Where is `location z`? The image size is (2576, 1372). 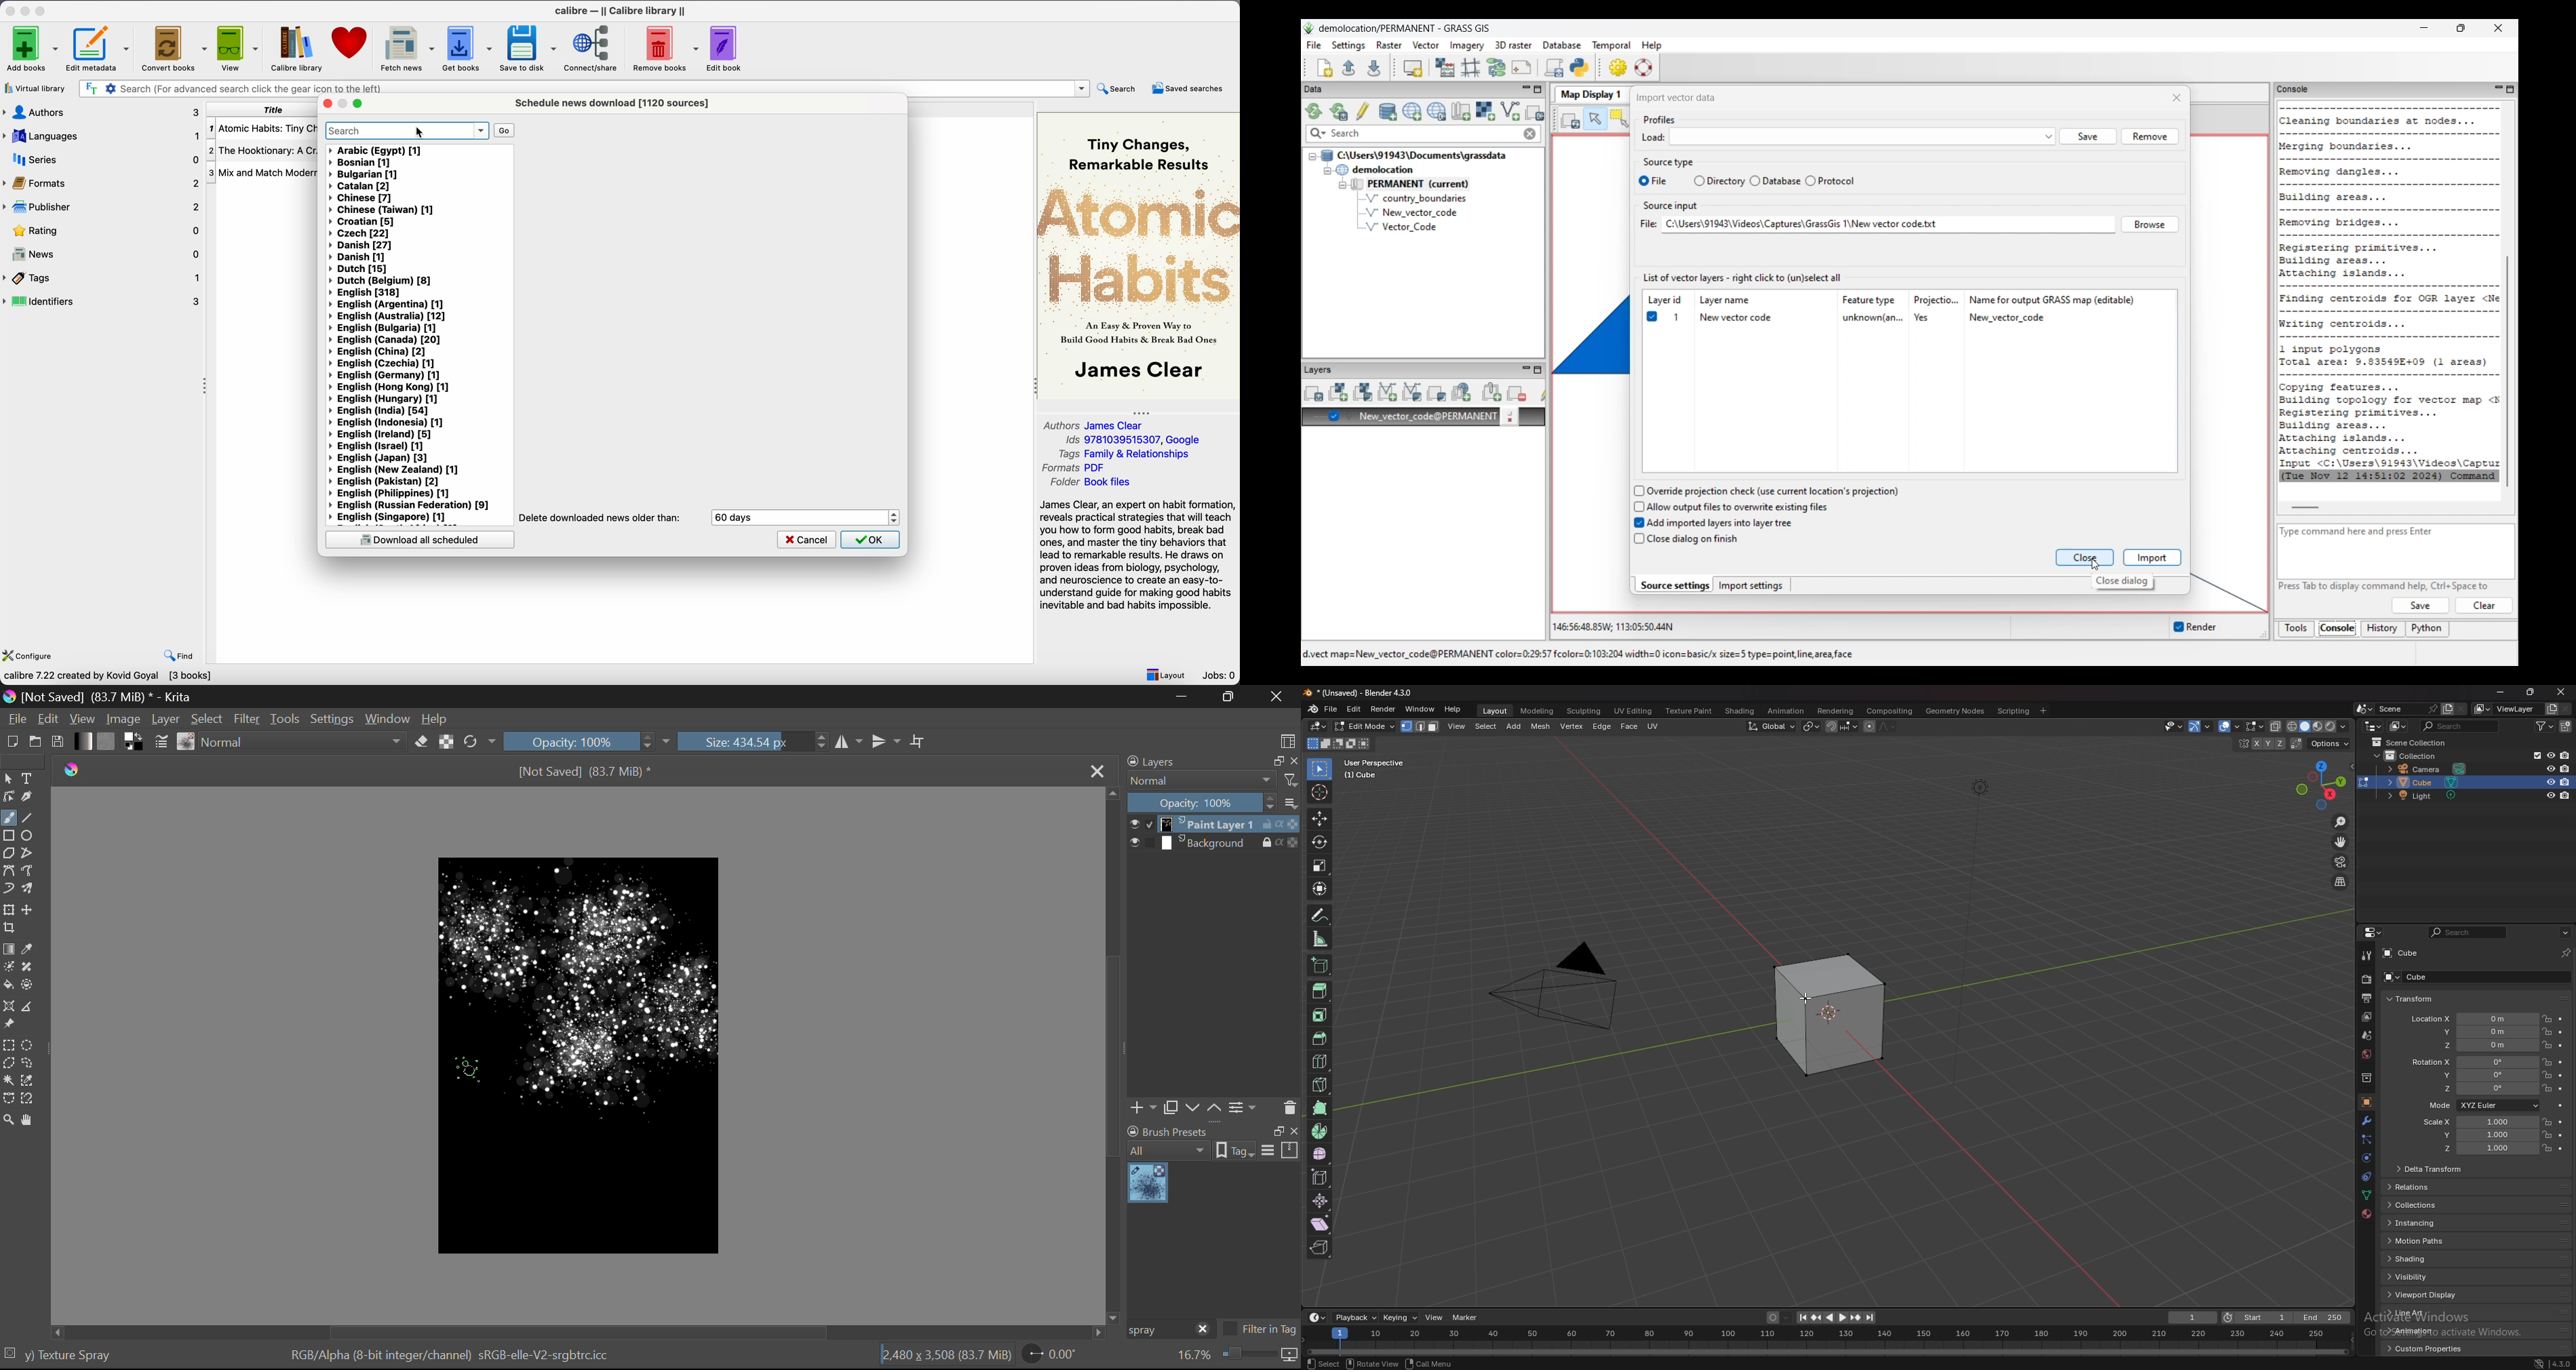 location z is located at coordinates (2476, 1045).